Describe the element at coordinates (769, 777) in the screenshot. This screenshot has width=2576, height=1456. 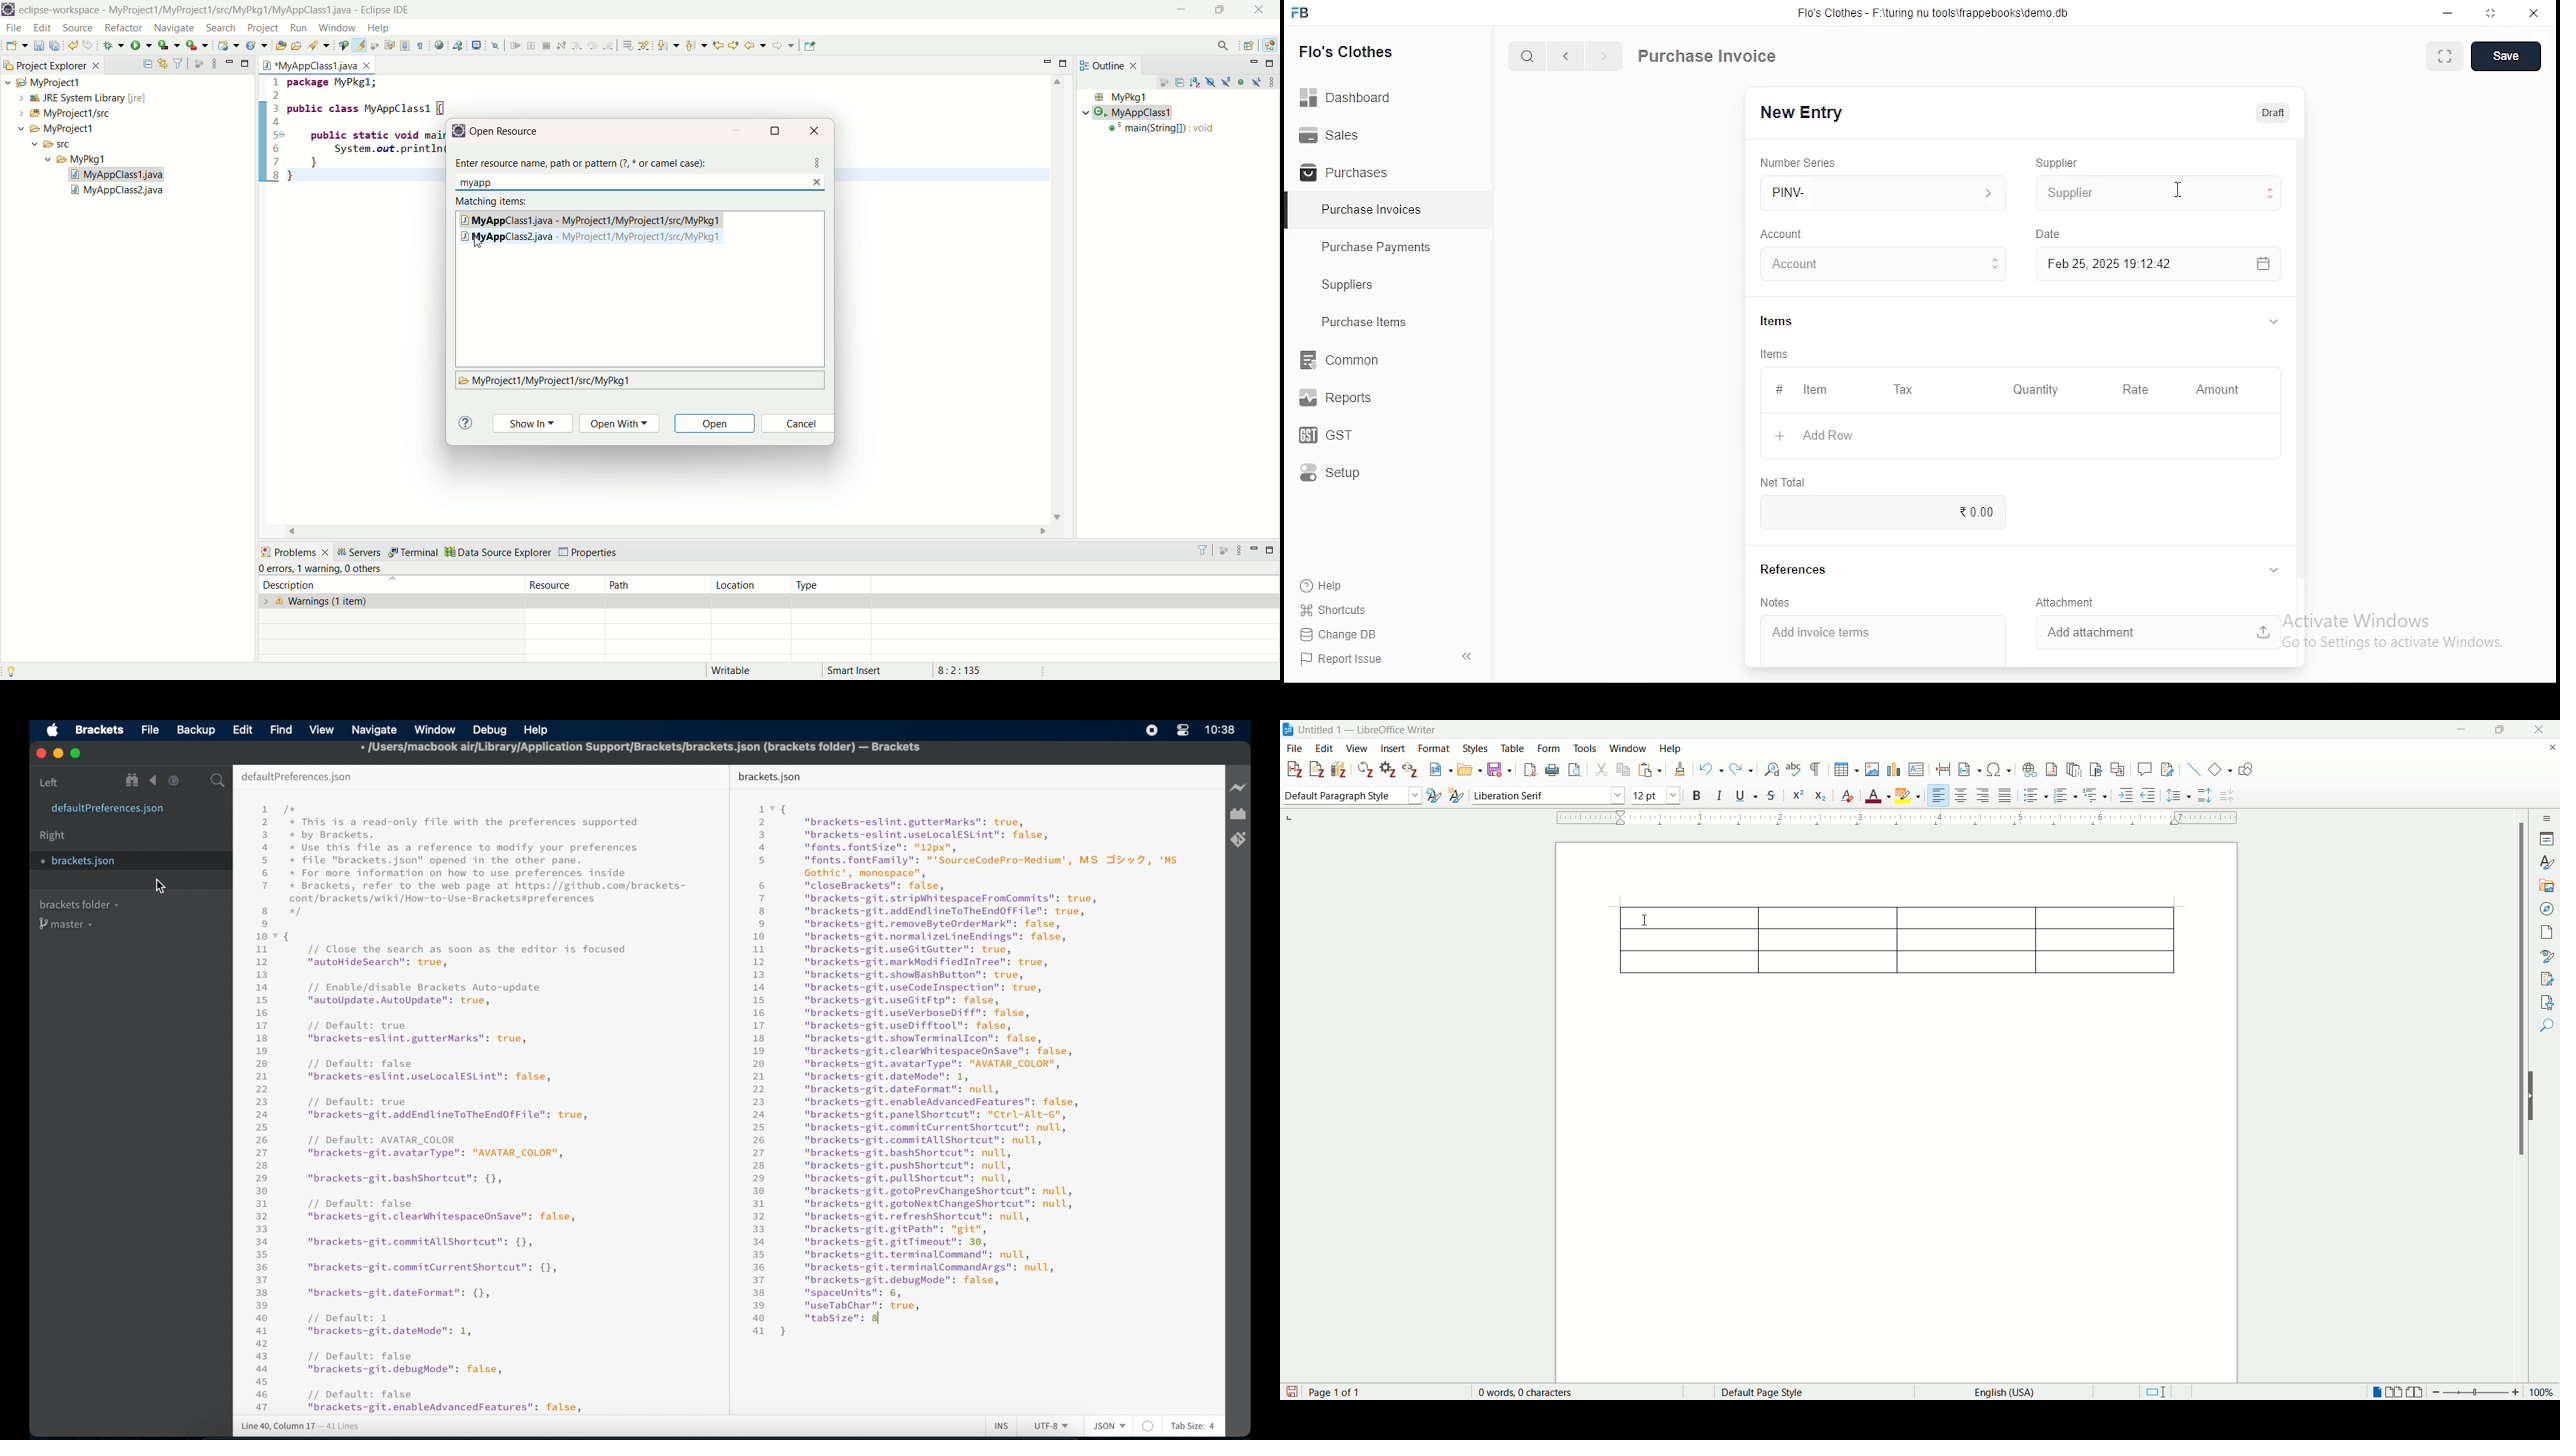
I see `brackets.json` at that location.